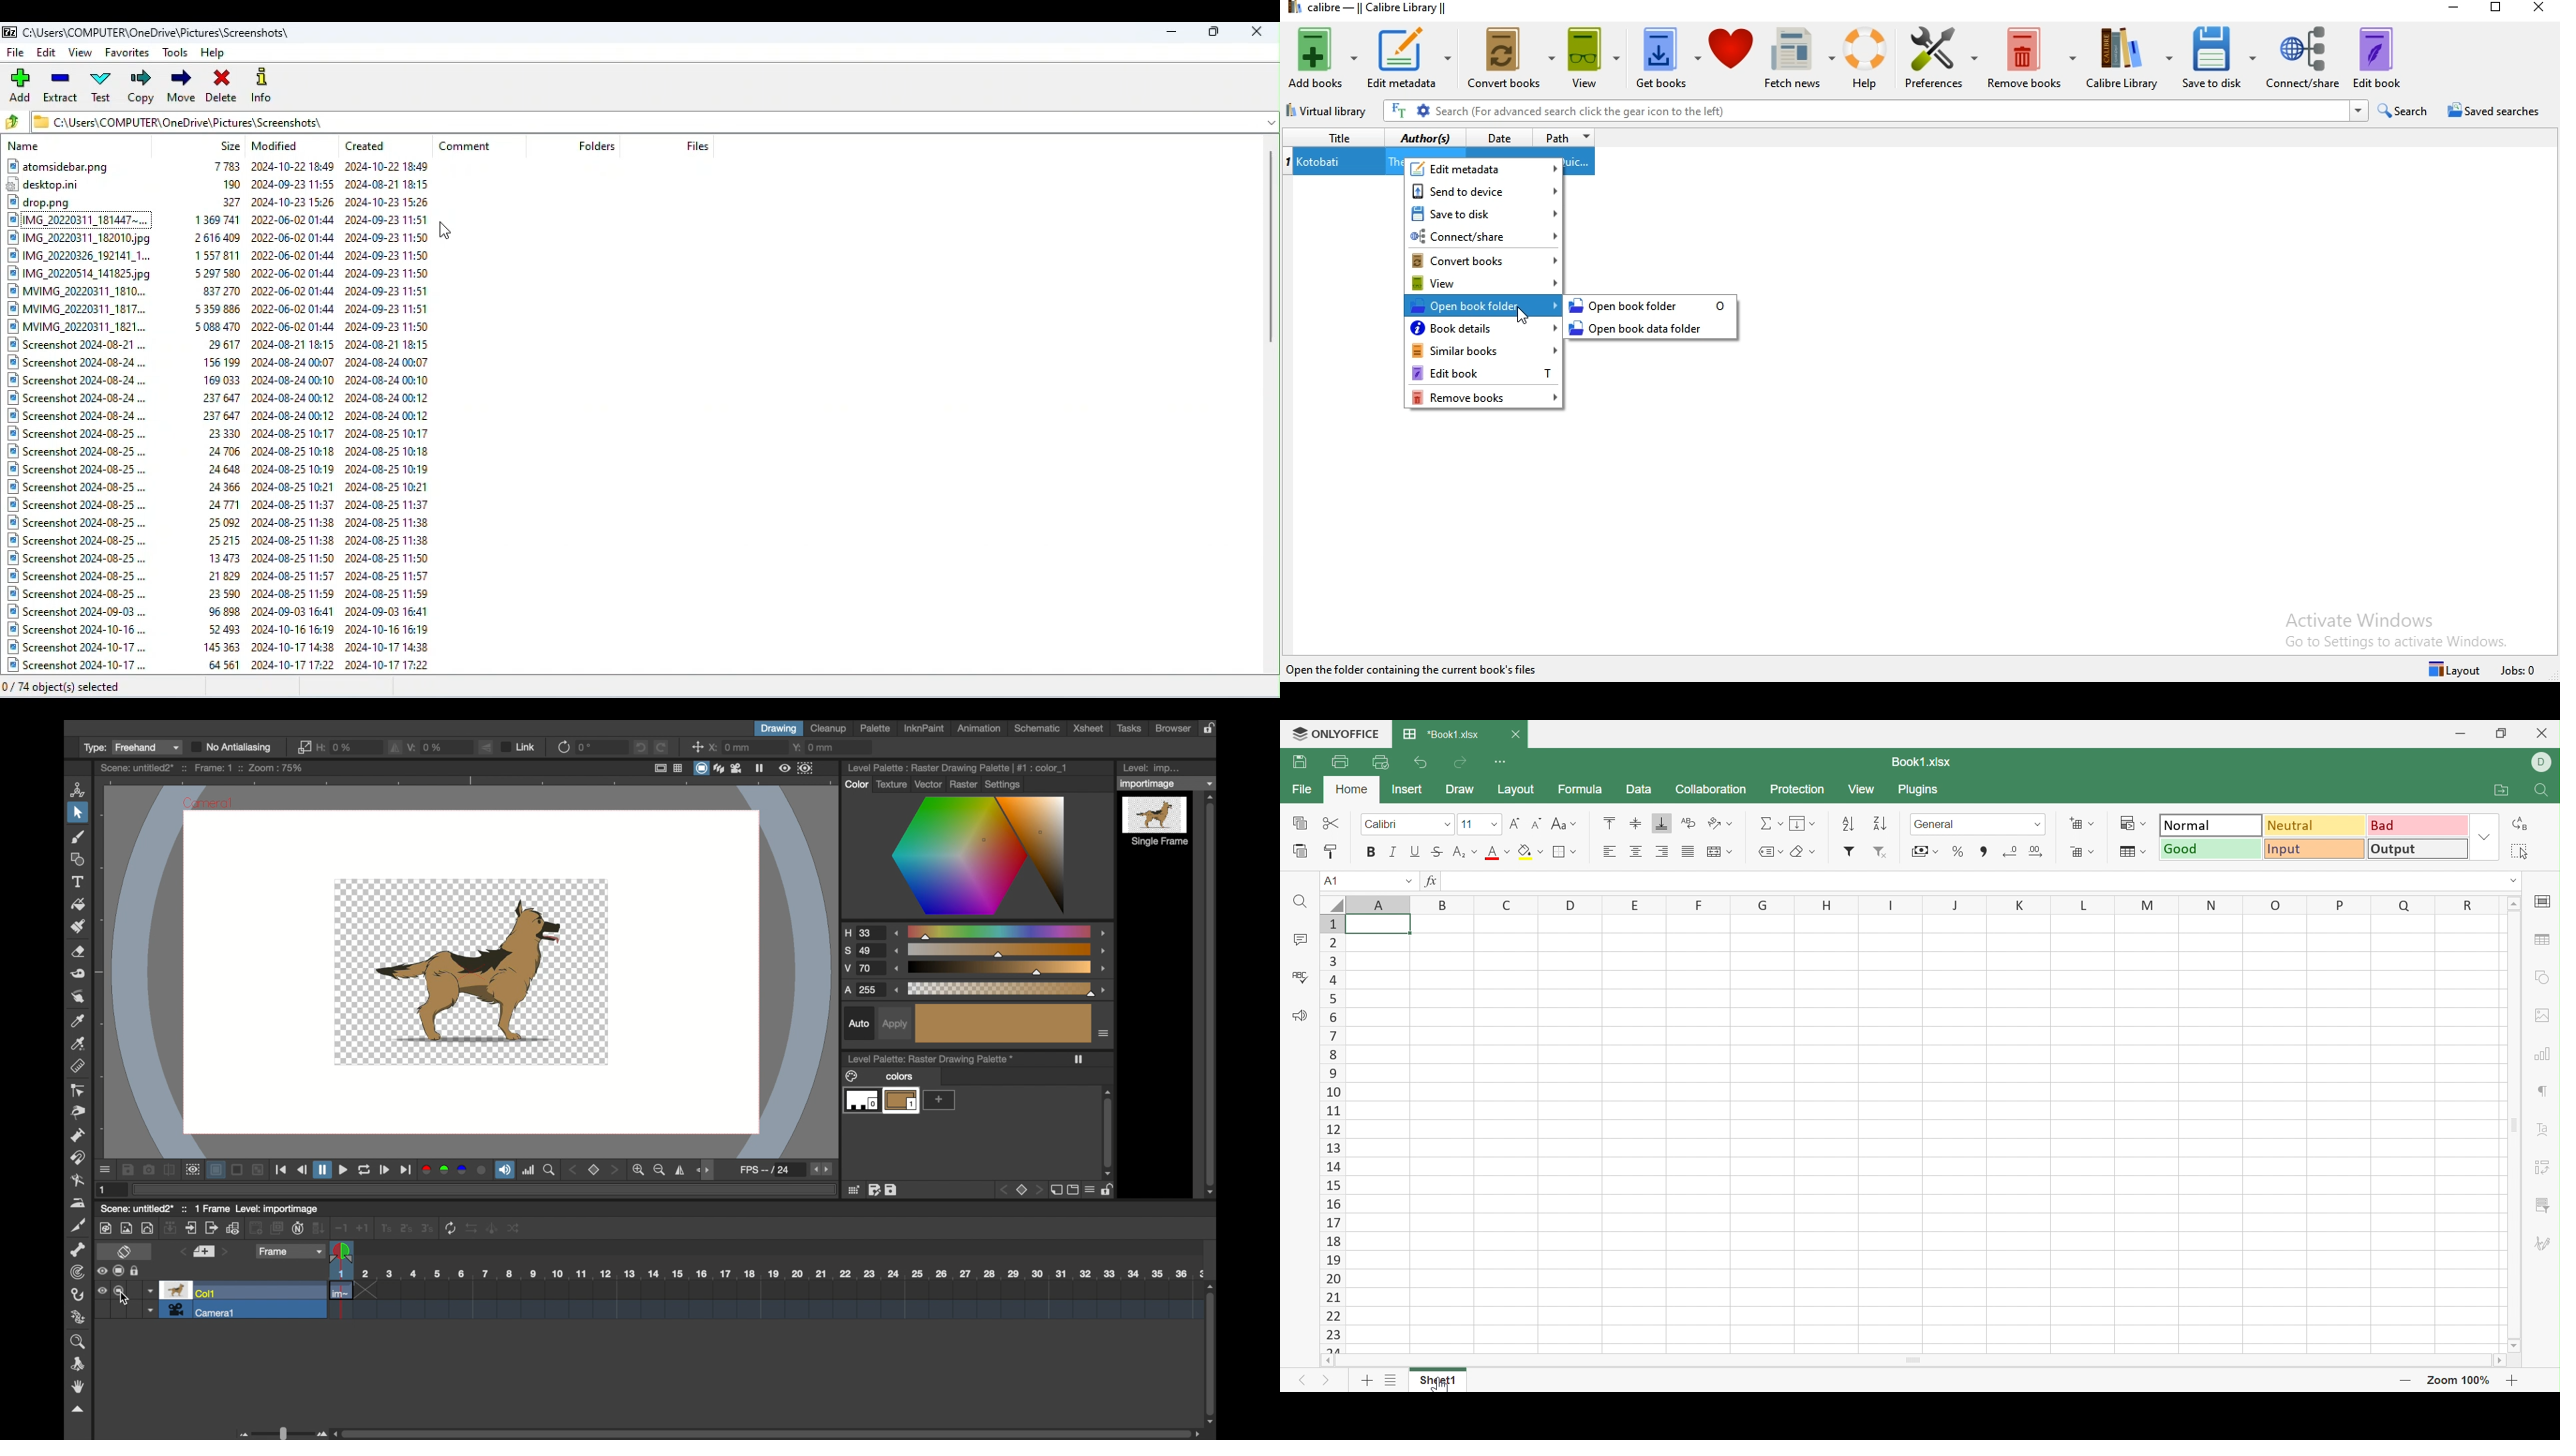 The width and height of the screenshot is (2576, 1456). I want to click on layout, so click(2451, 668).